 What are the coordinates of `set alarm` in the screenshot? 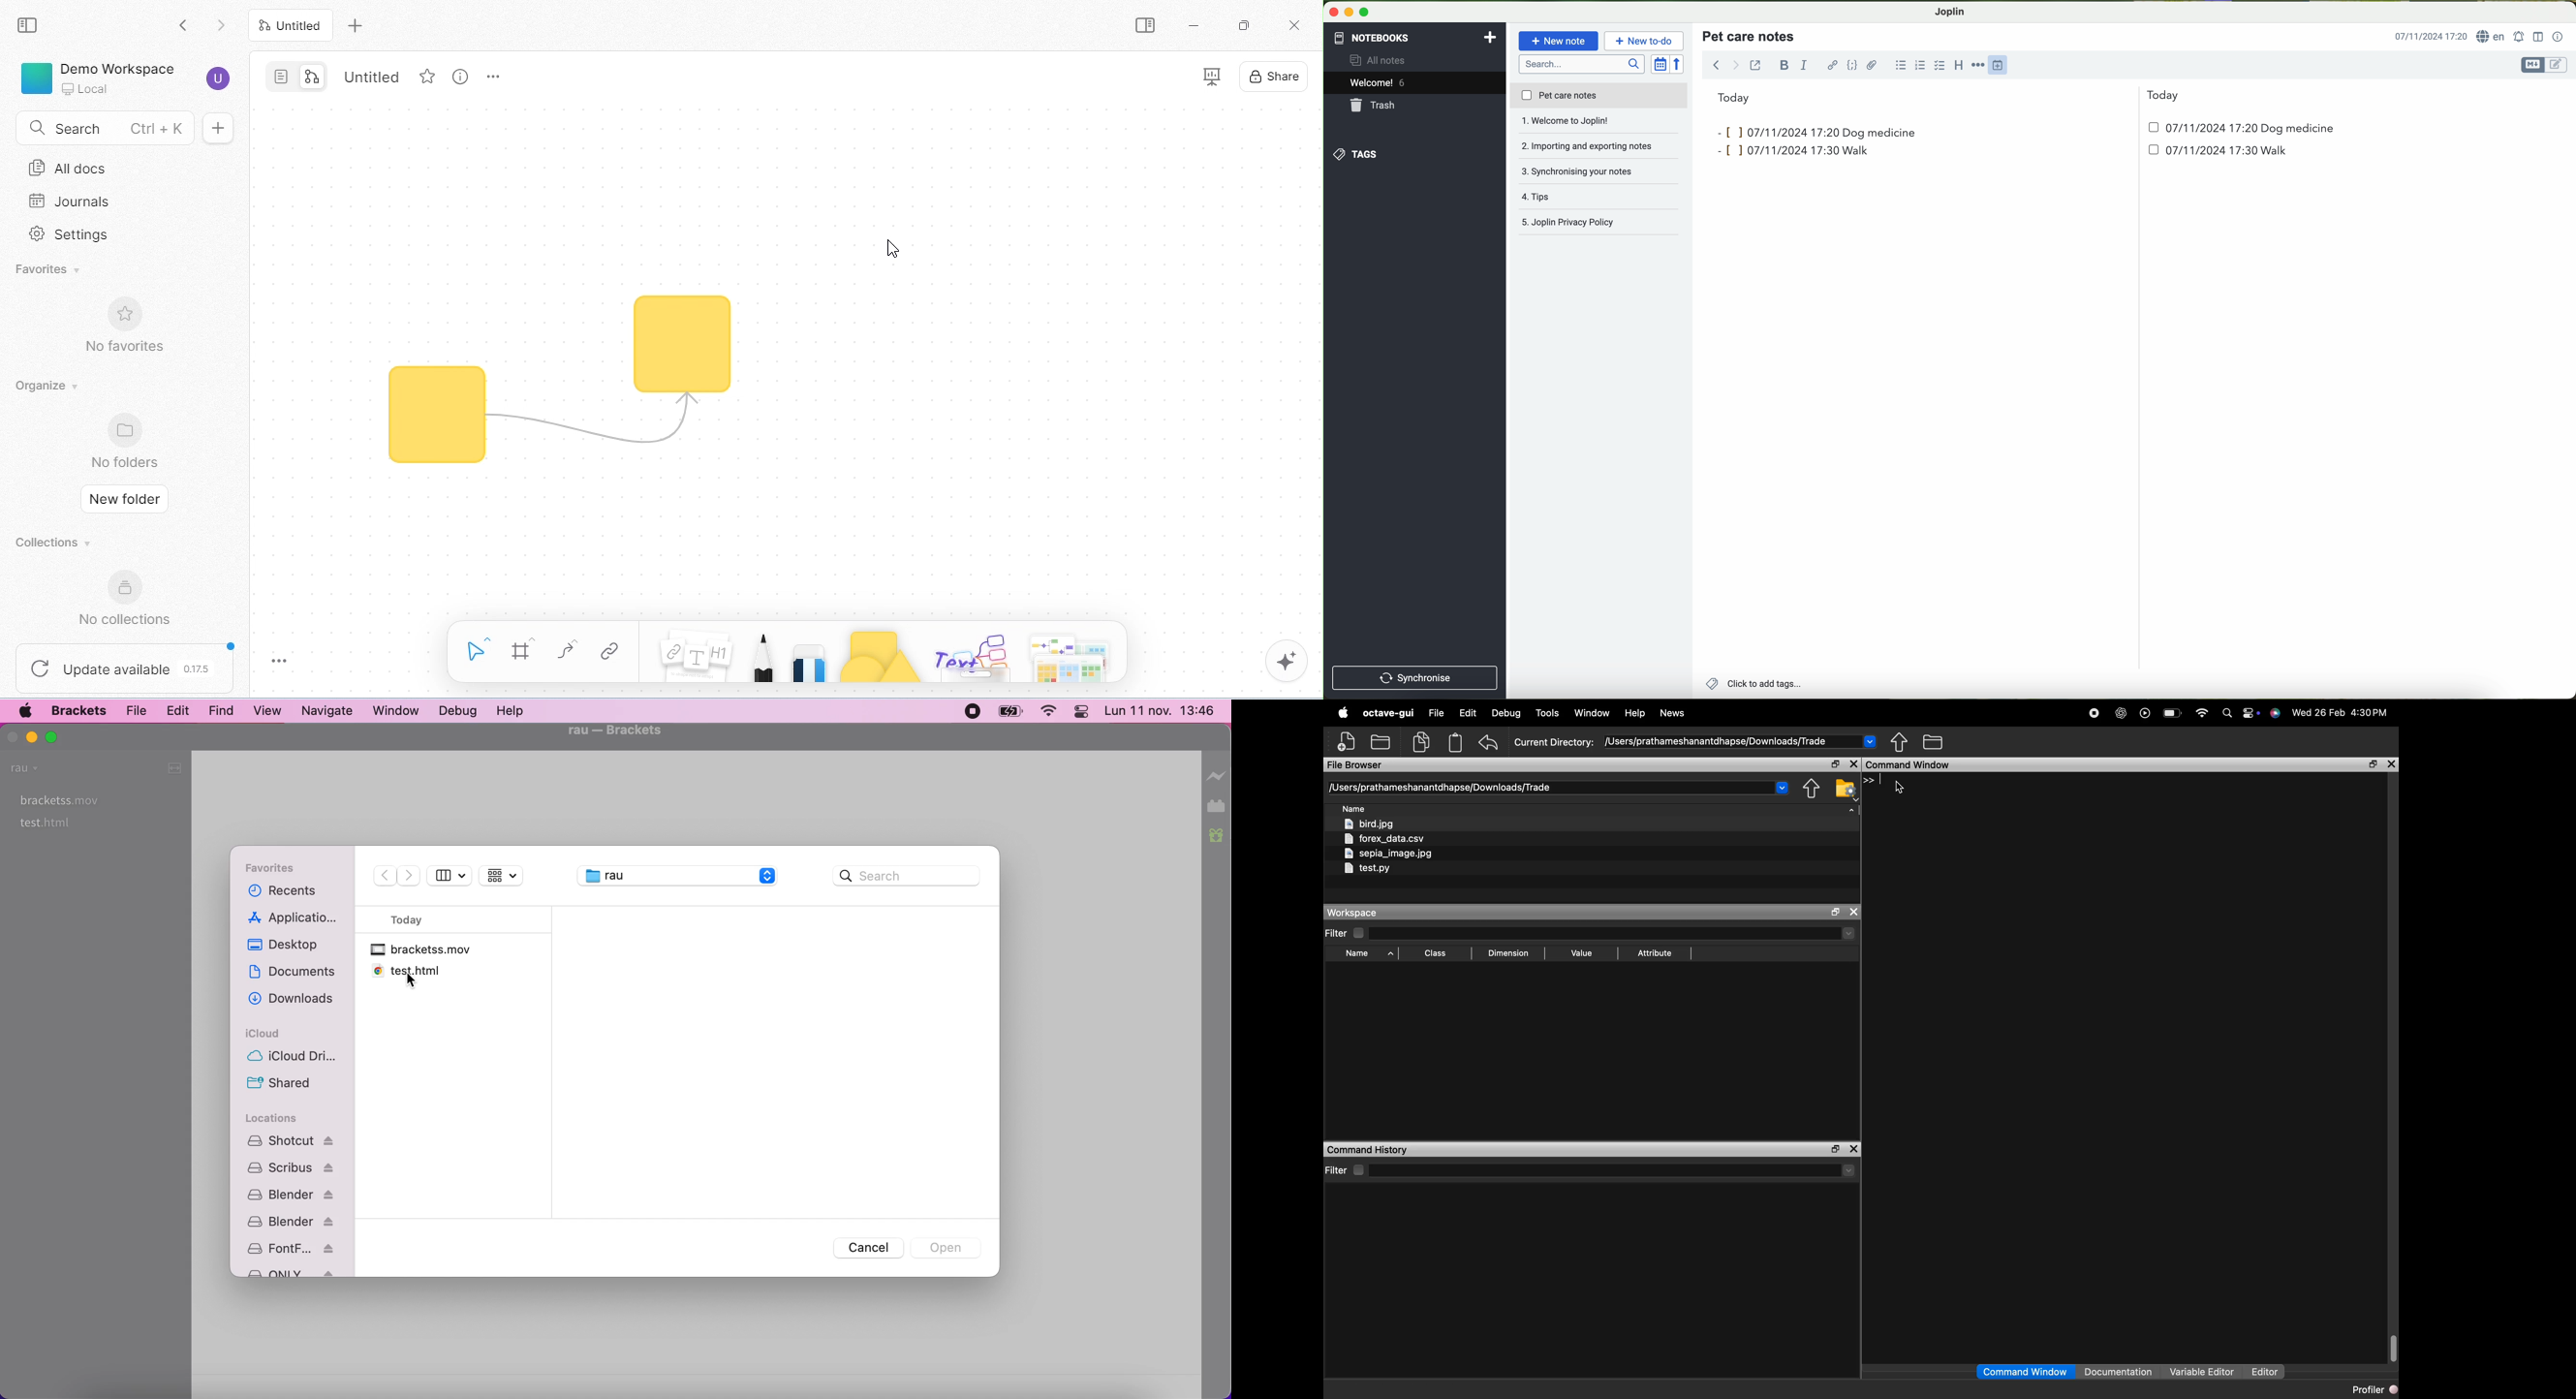 It's located at (2520, 37).